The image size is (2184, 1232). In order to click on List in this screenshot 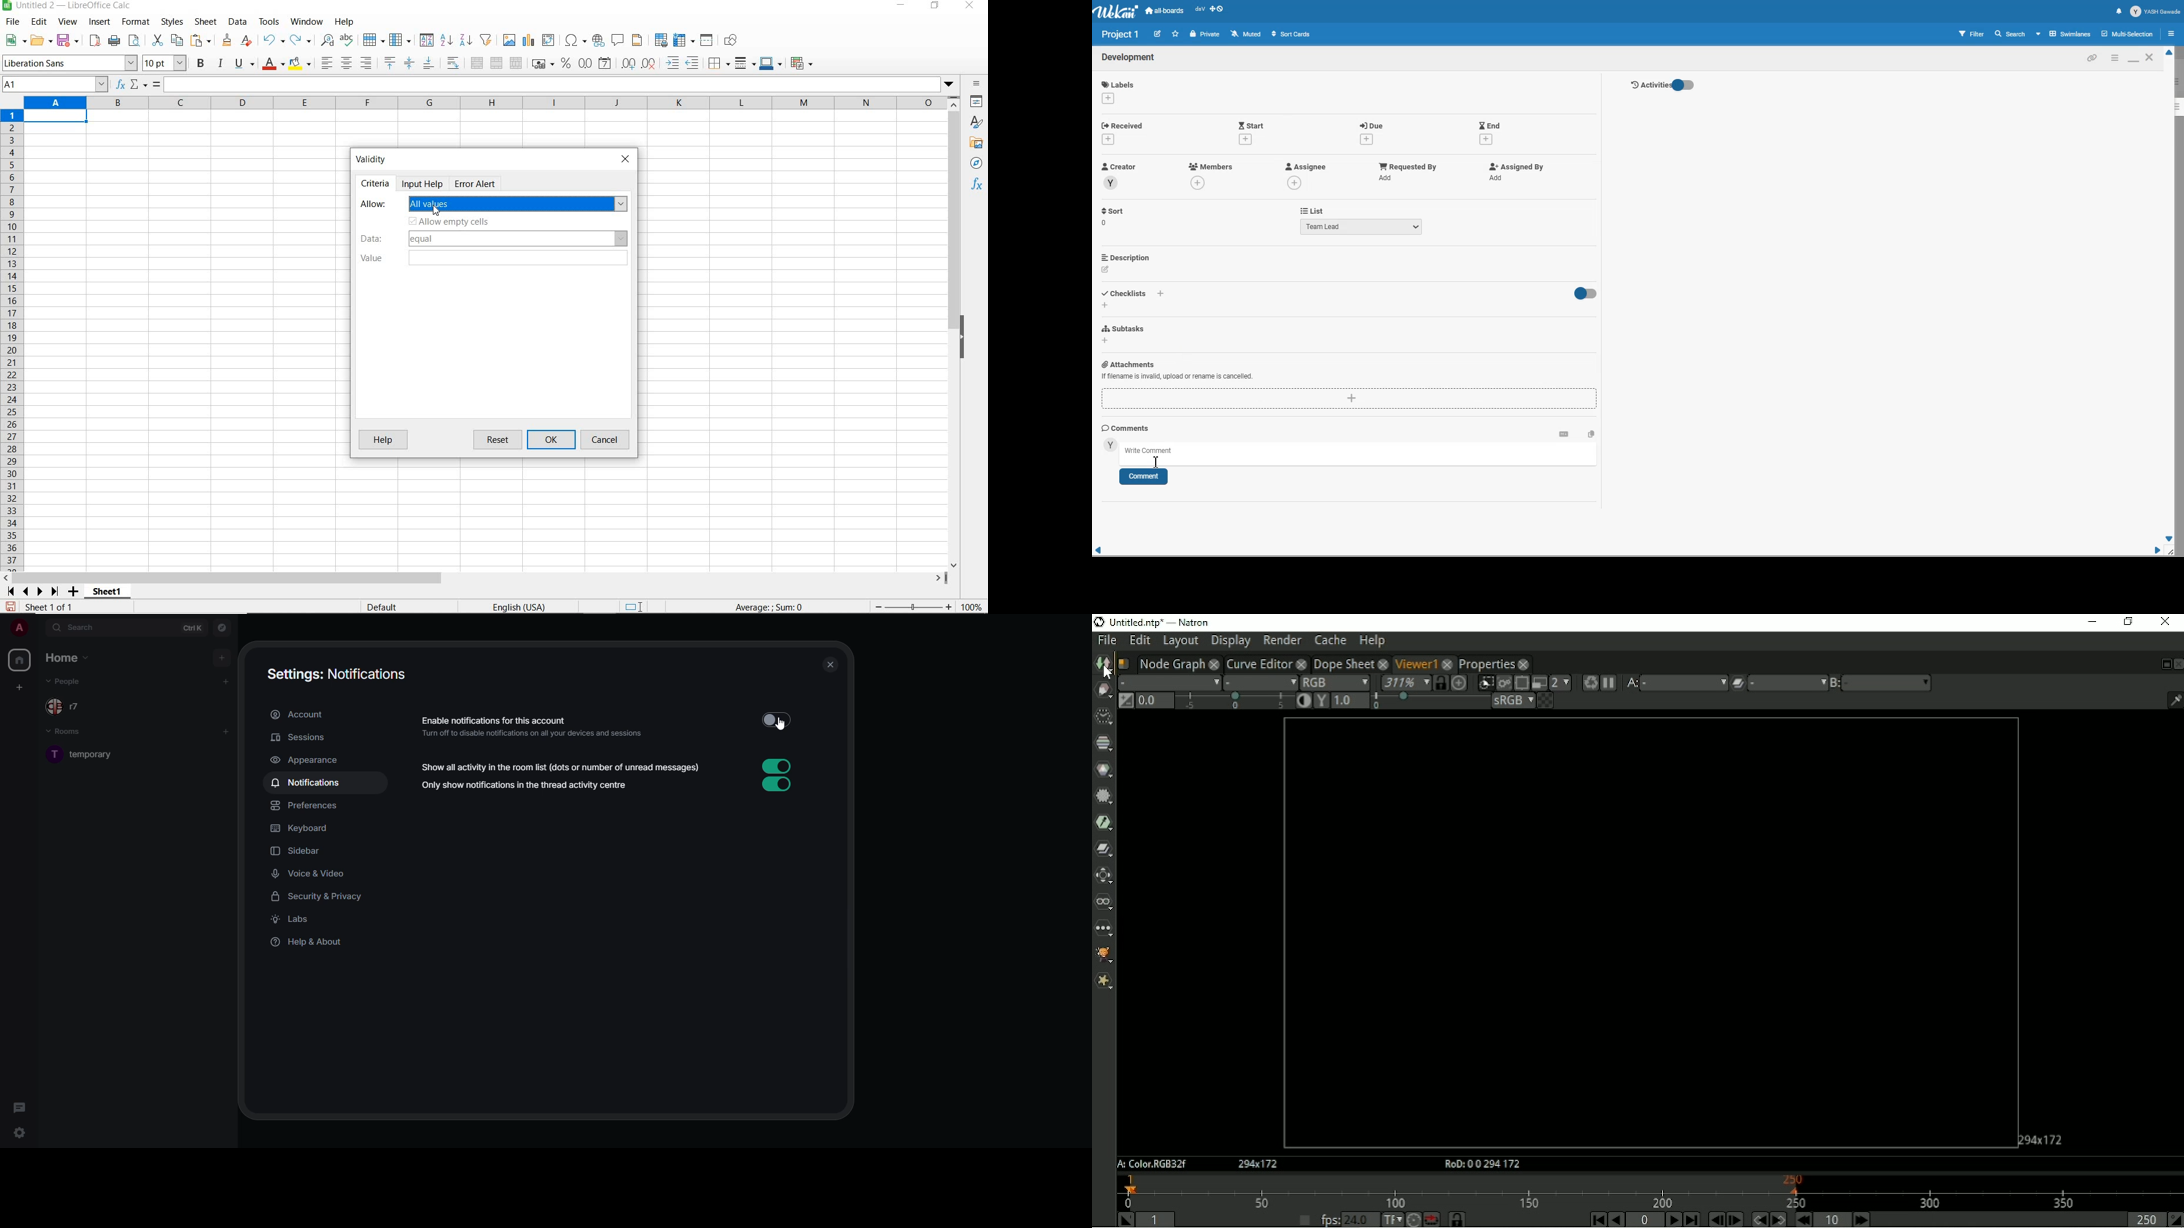, I will do `click(1312, 210)`.